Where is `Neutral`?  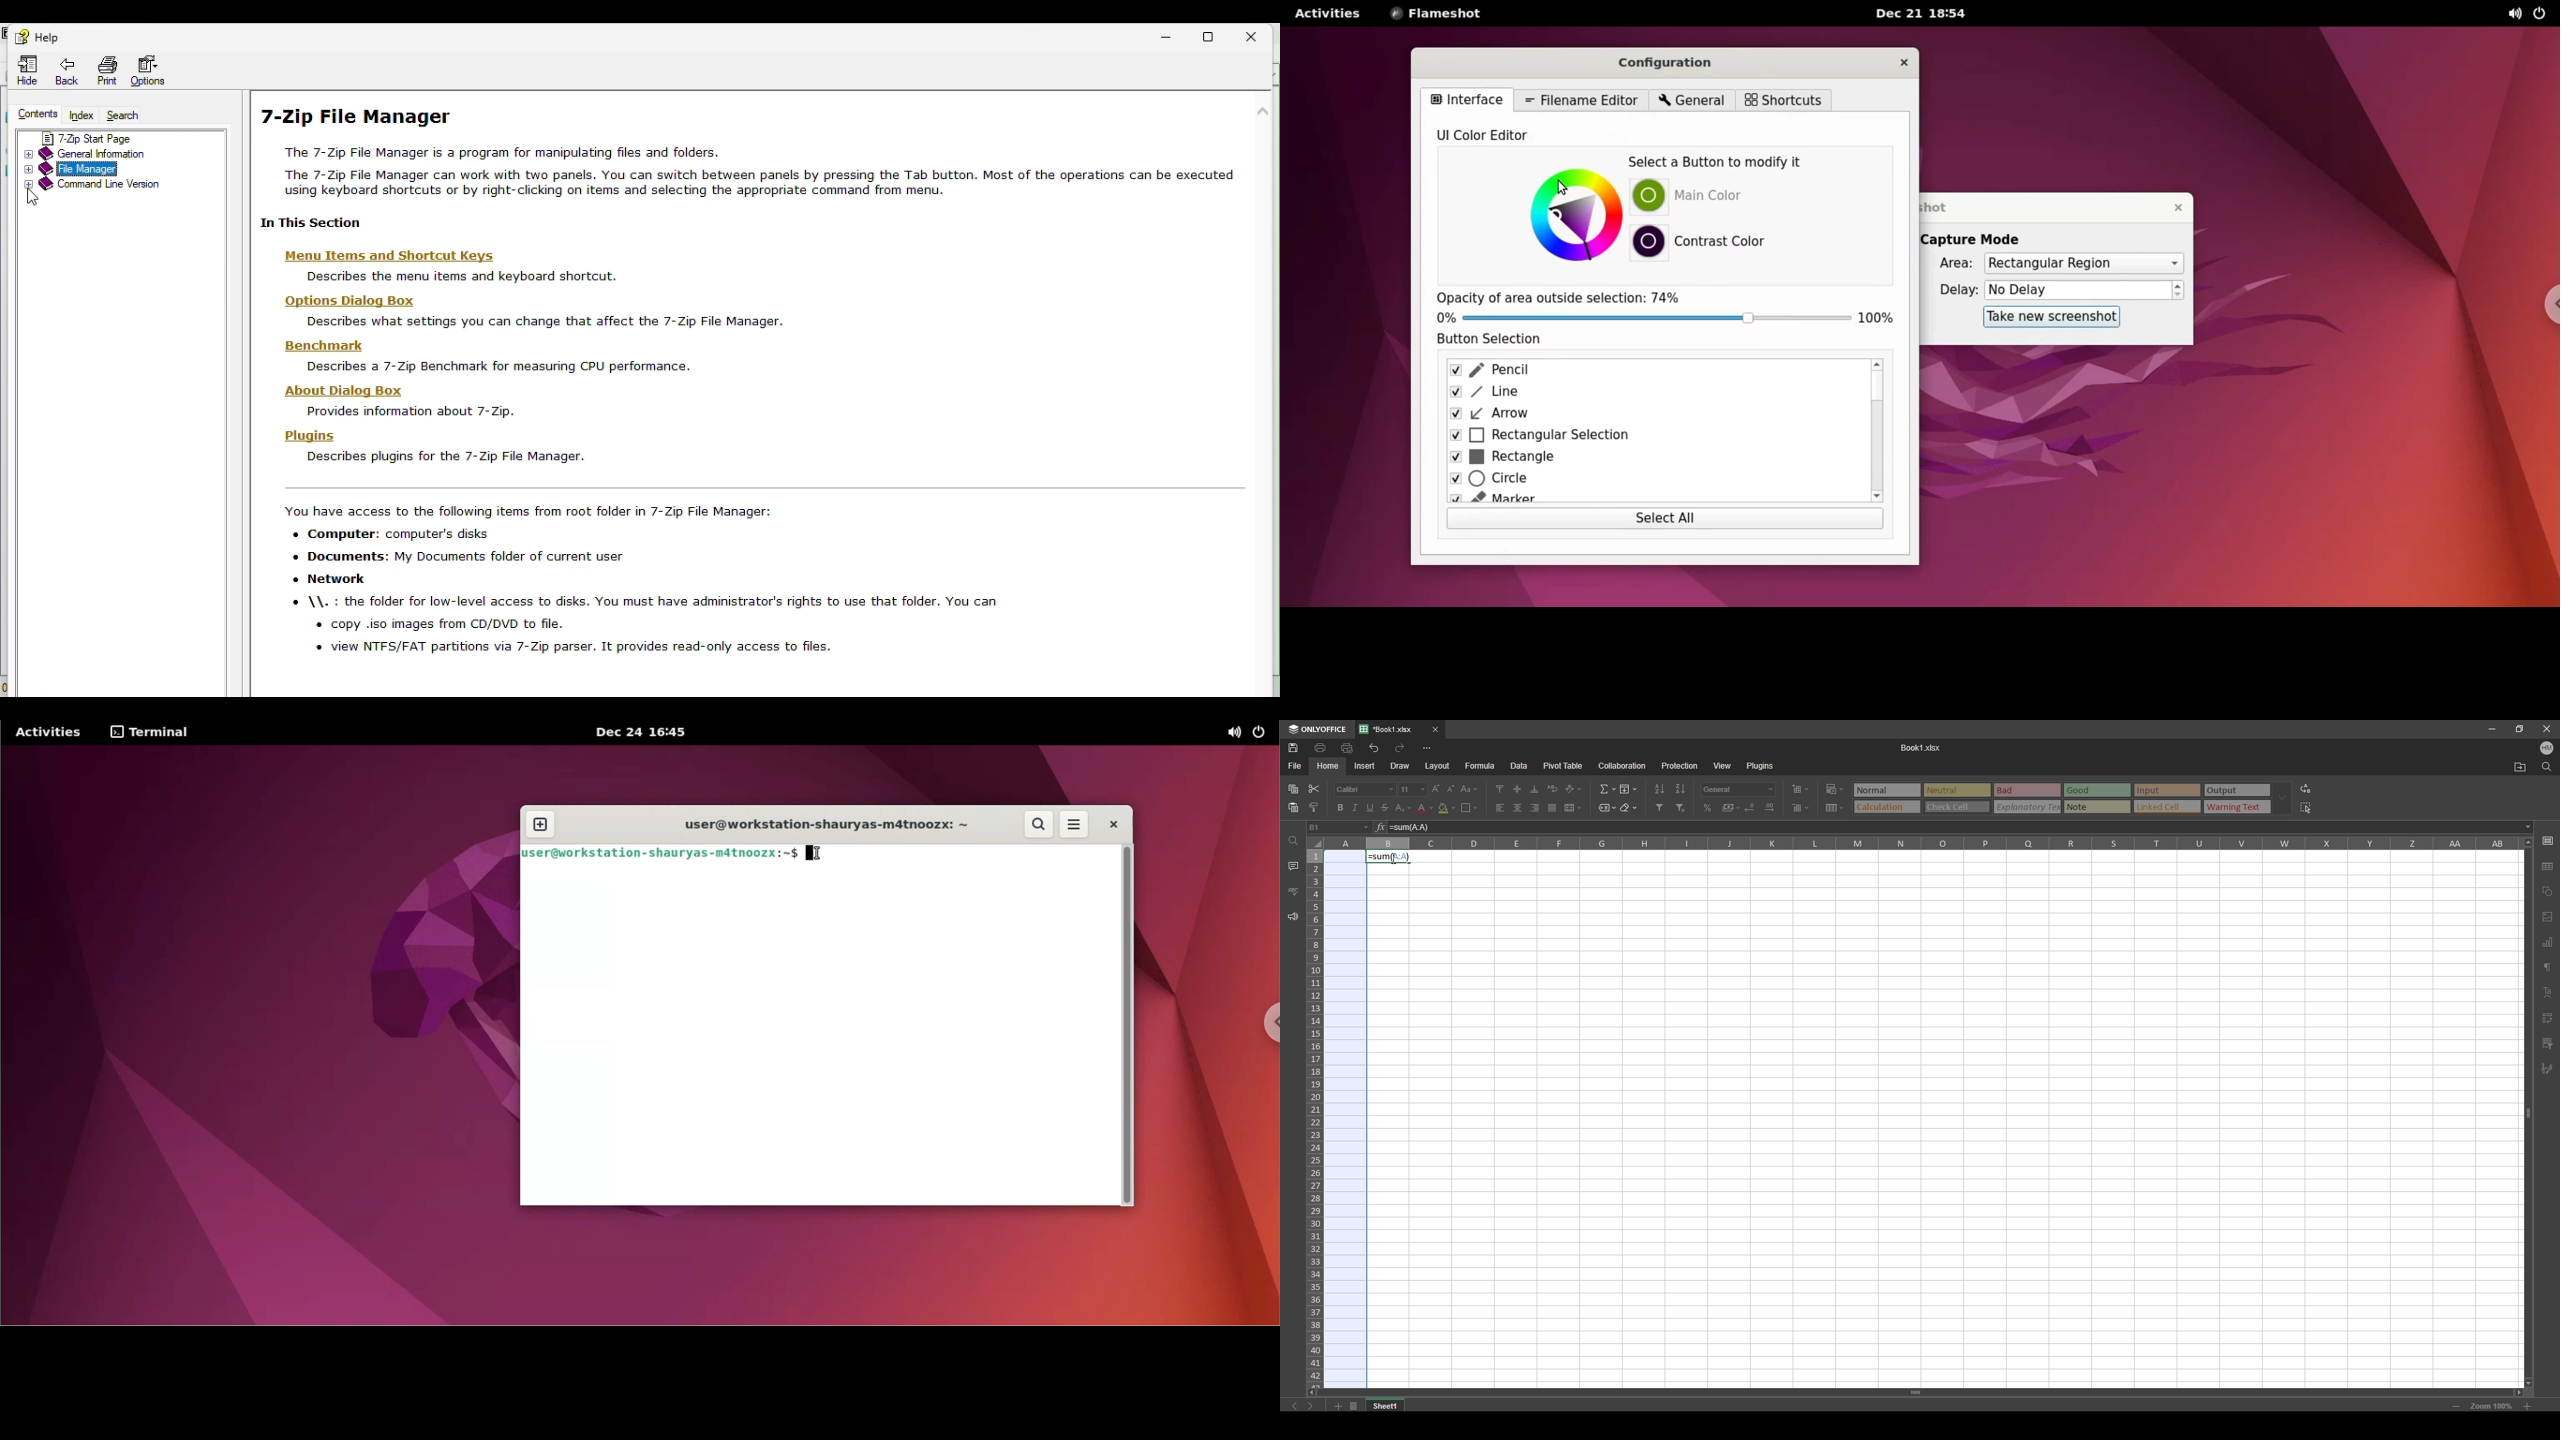
Neutral is located at coordinates (1885, 789).